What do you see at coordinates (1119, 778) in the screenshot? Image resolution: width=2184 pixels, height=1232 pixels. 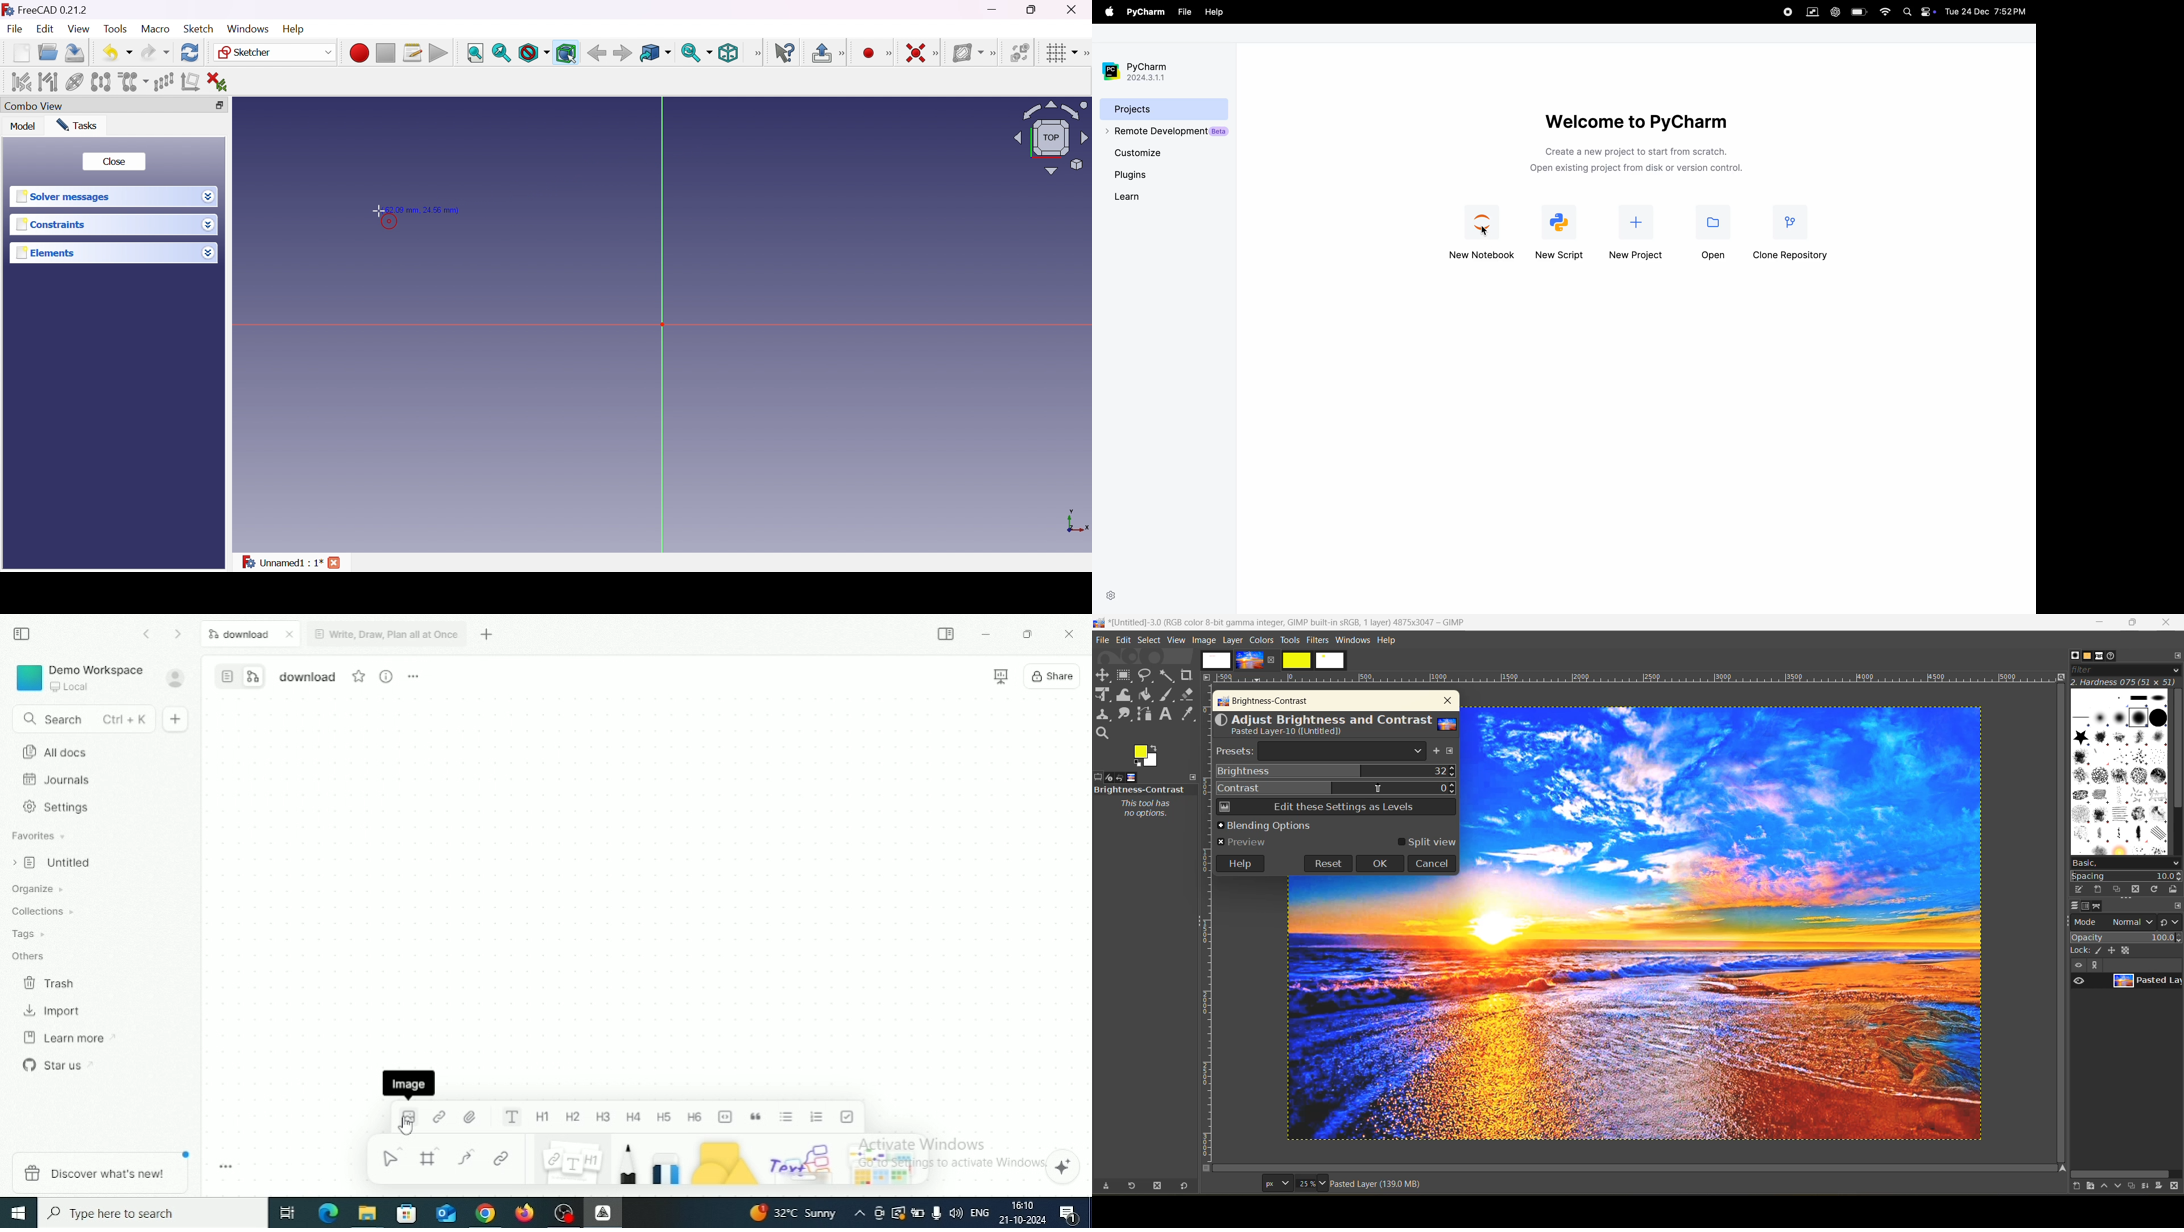 I see `undo history` at bounding box center [1119, 778].